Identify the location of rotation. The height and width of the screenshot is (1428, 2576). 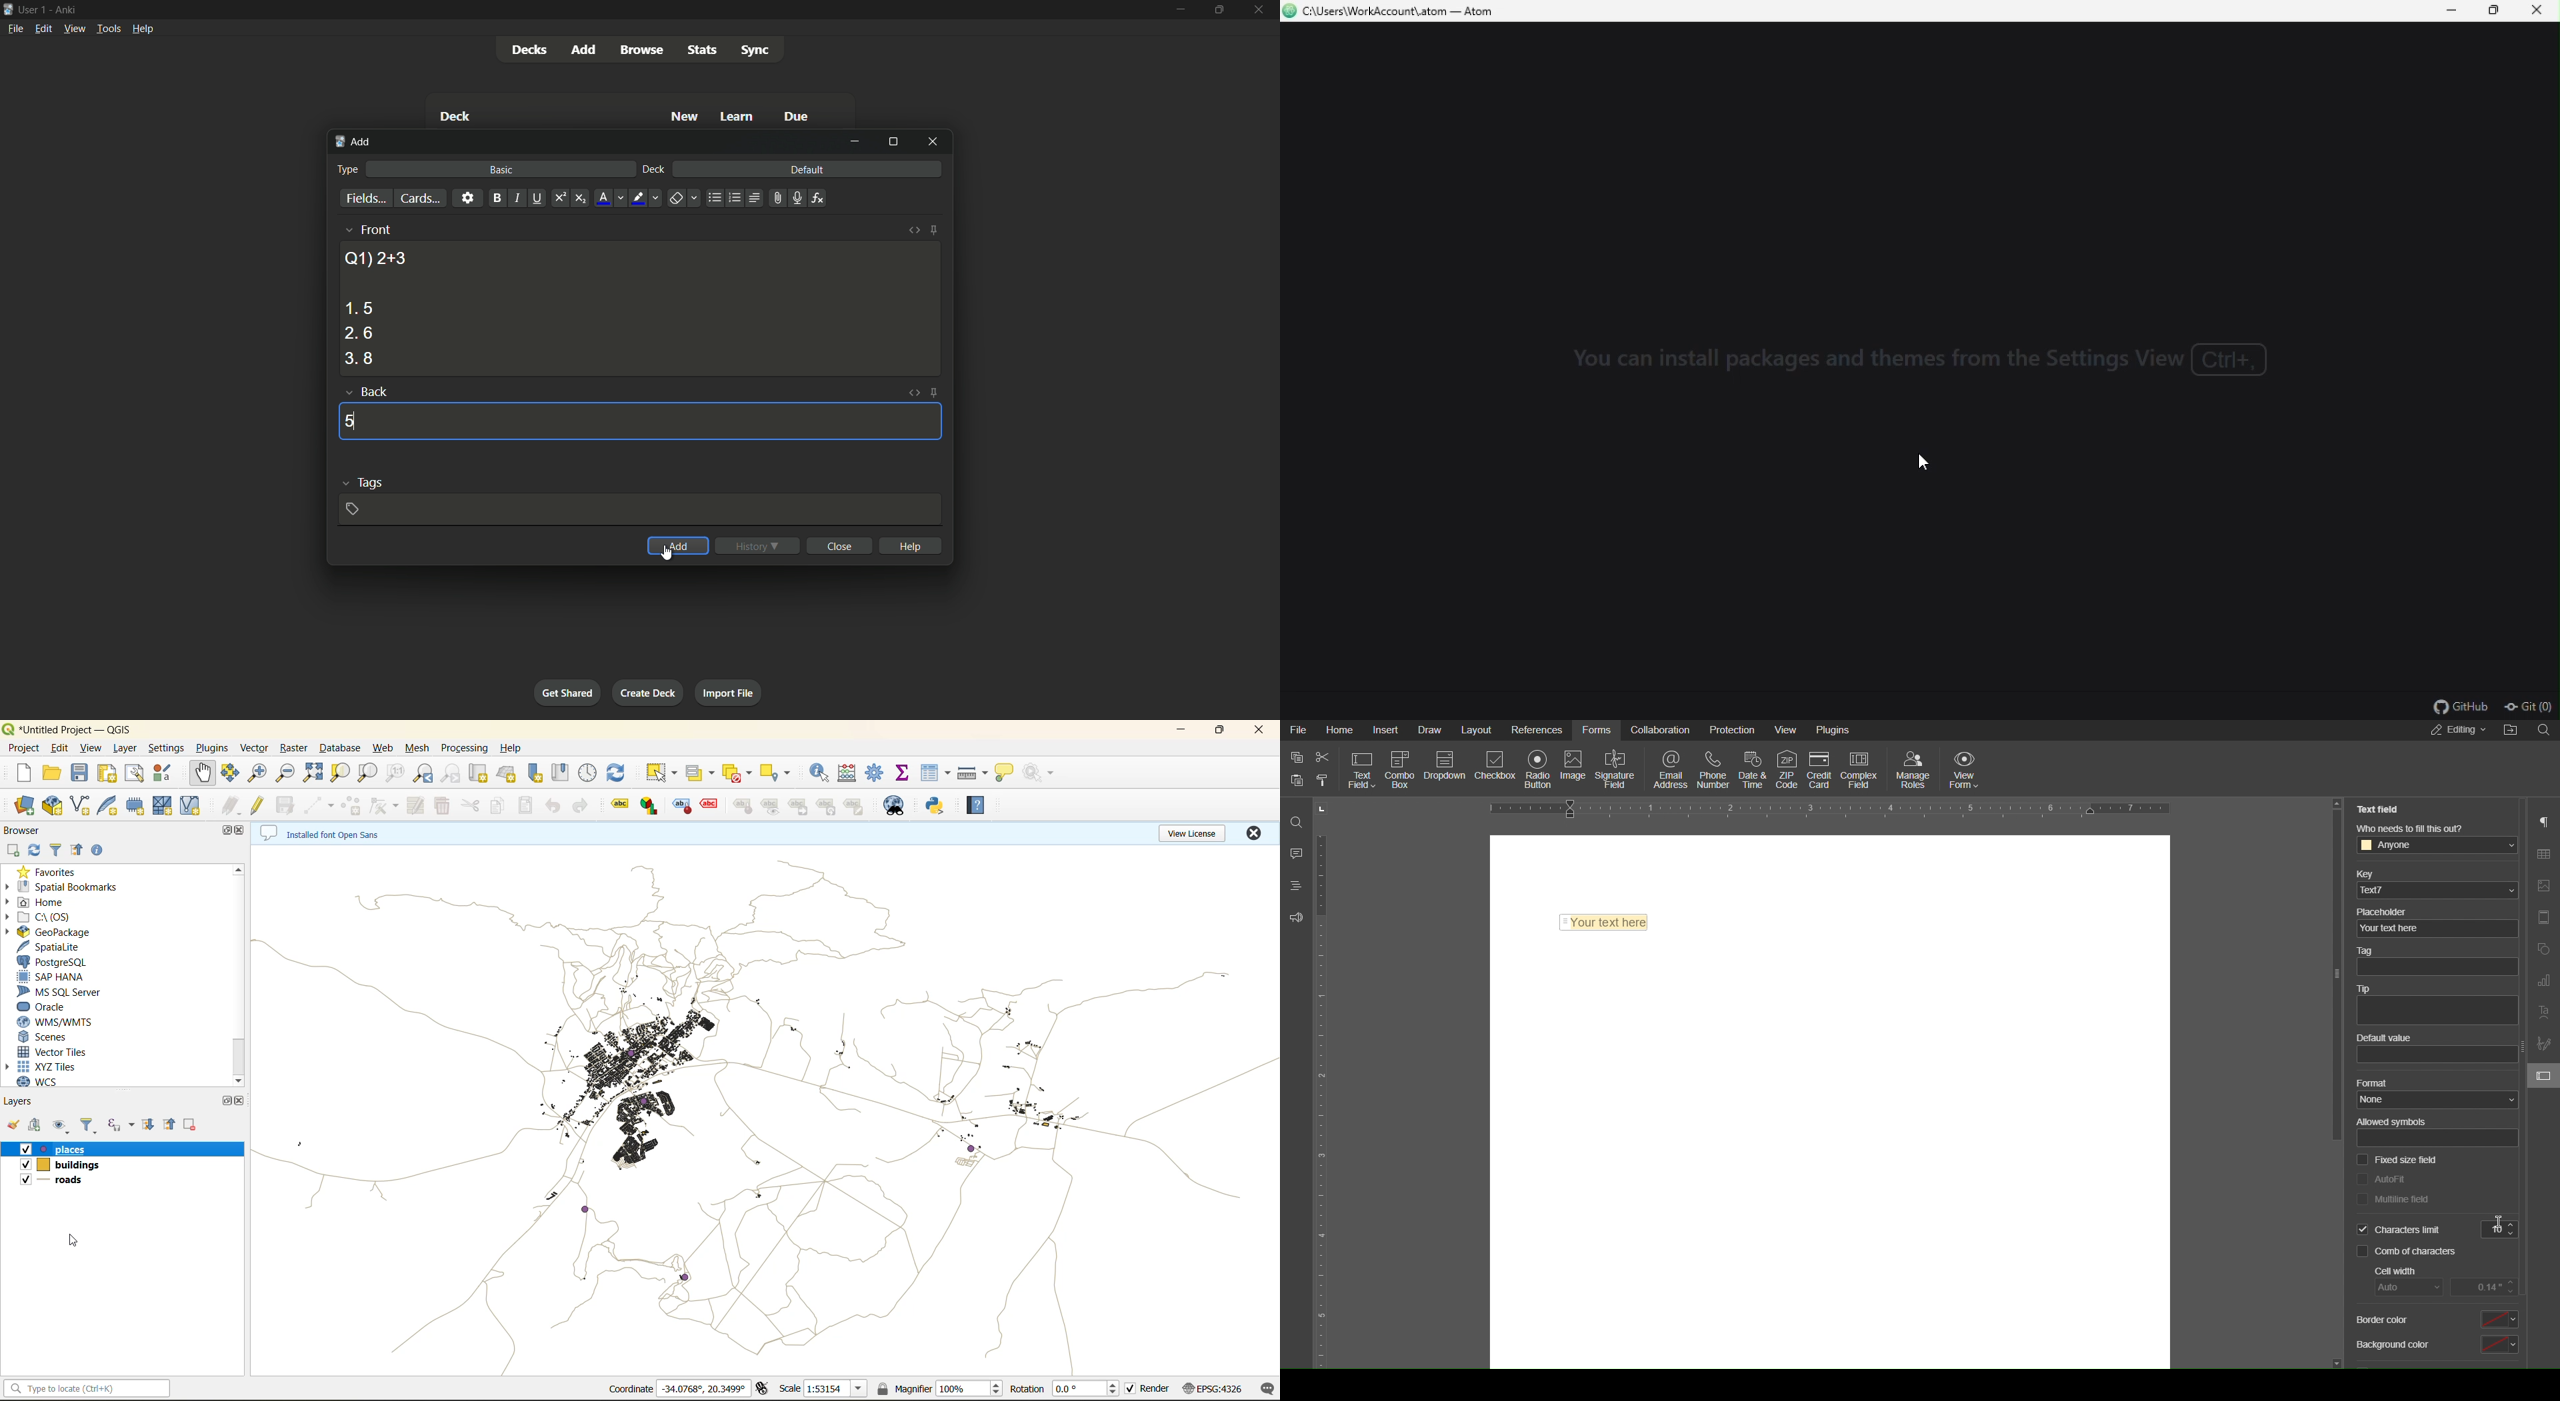
(1027, 1389).